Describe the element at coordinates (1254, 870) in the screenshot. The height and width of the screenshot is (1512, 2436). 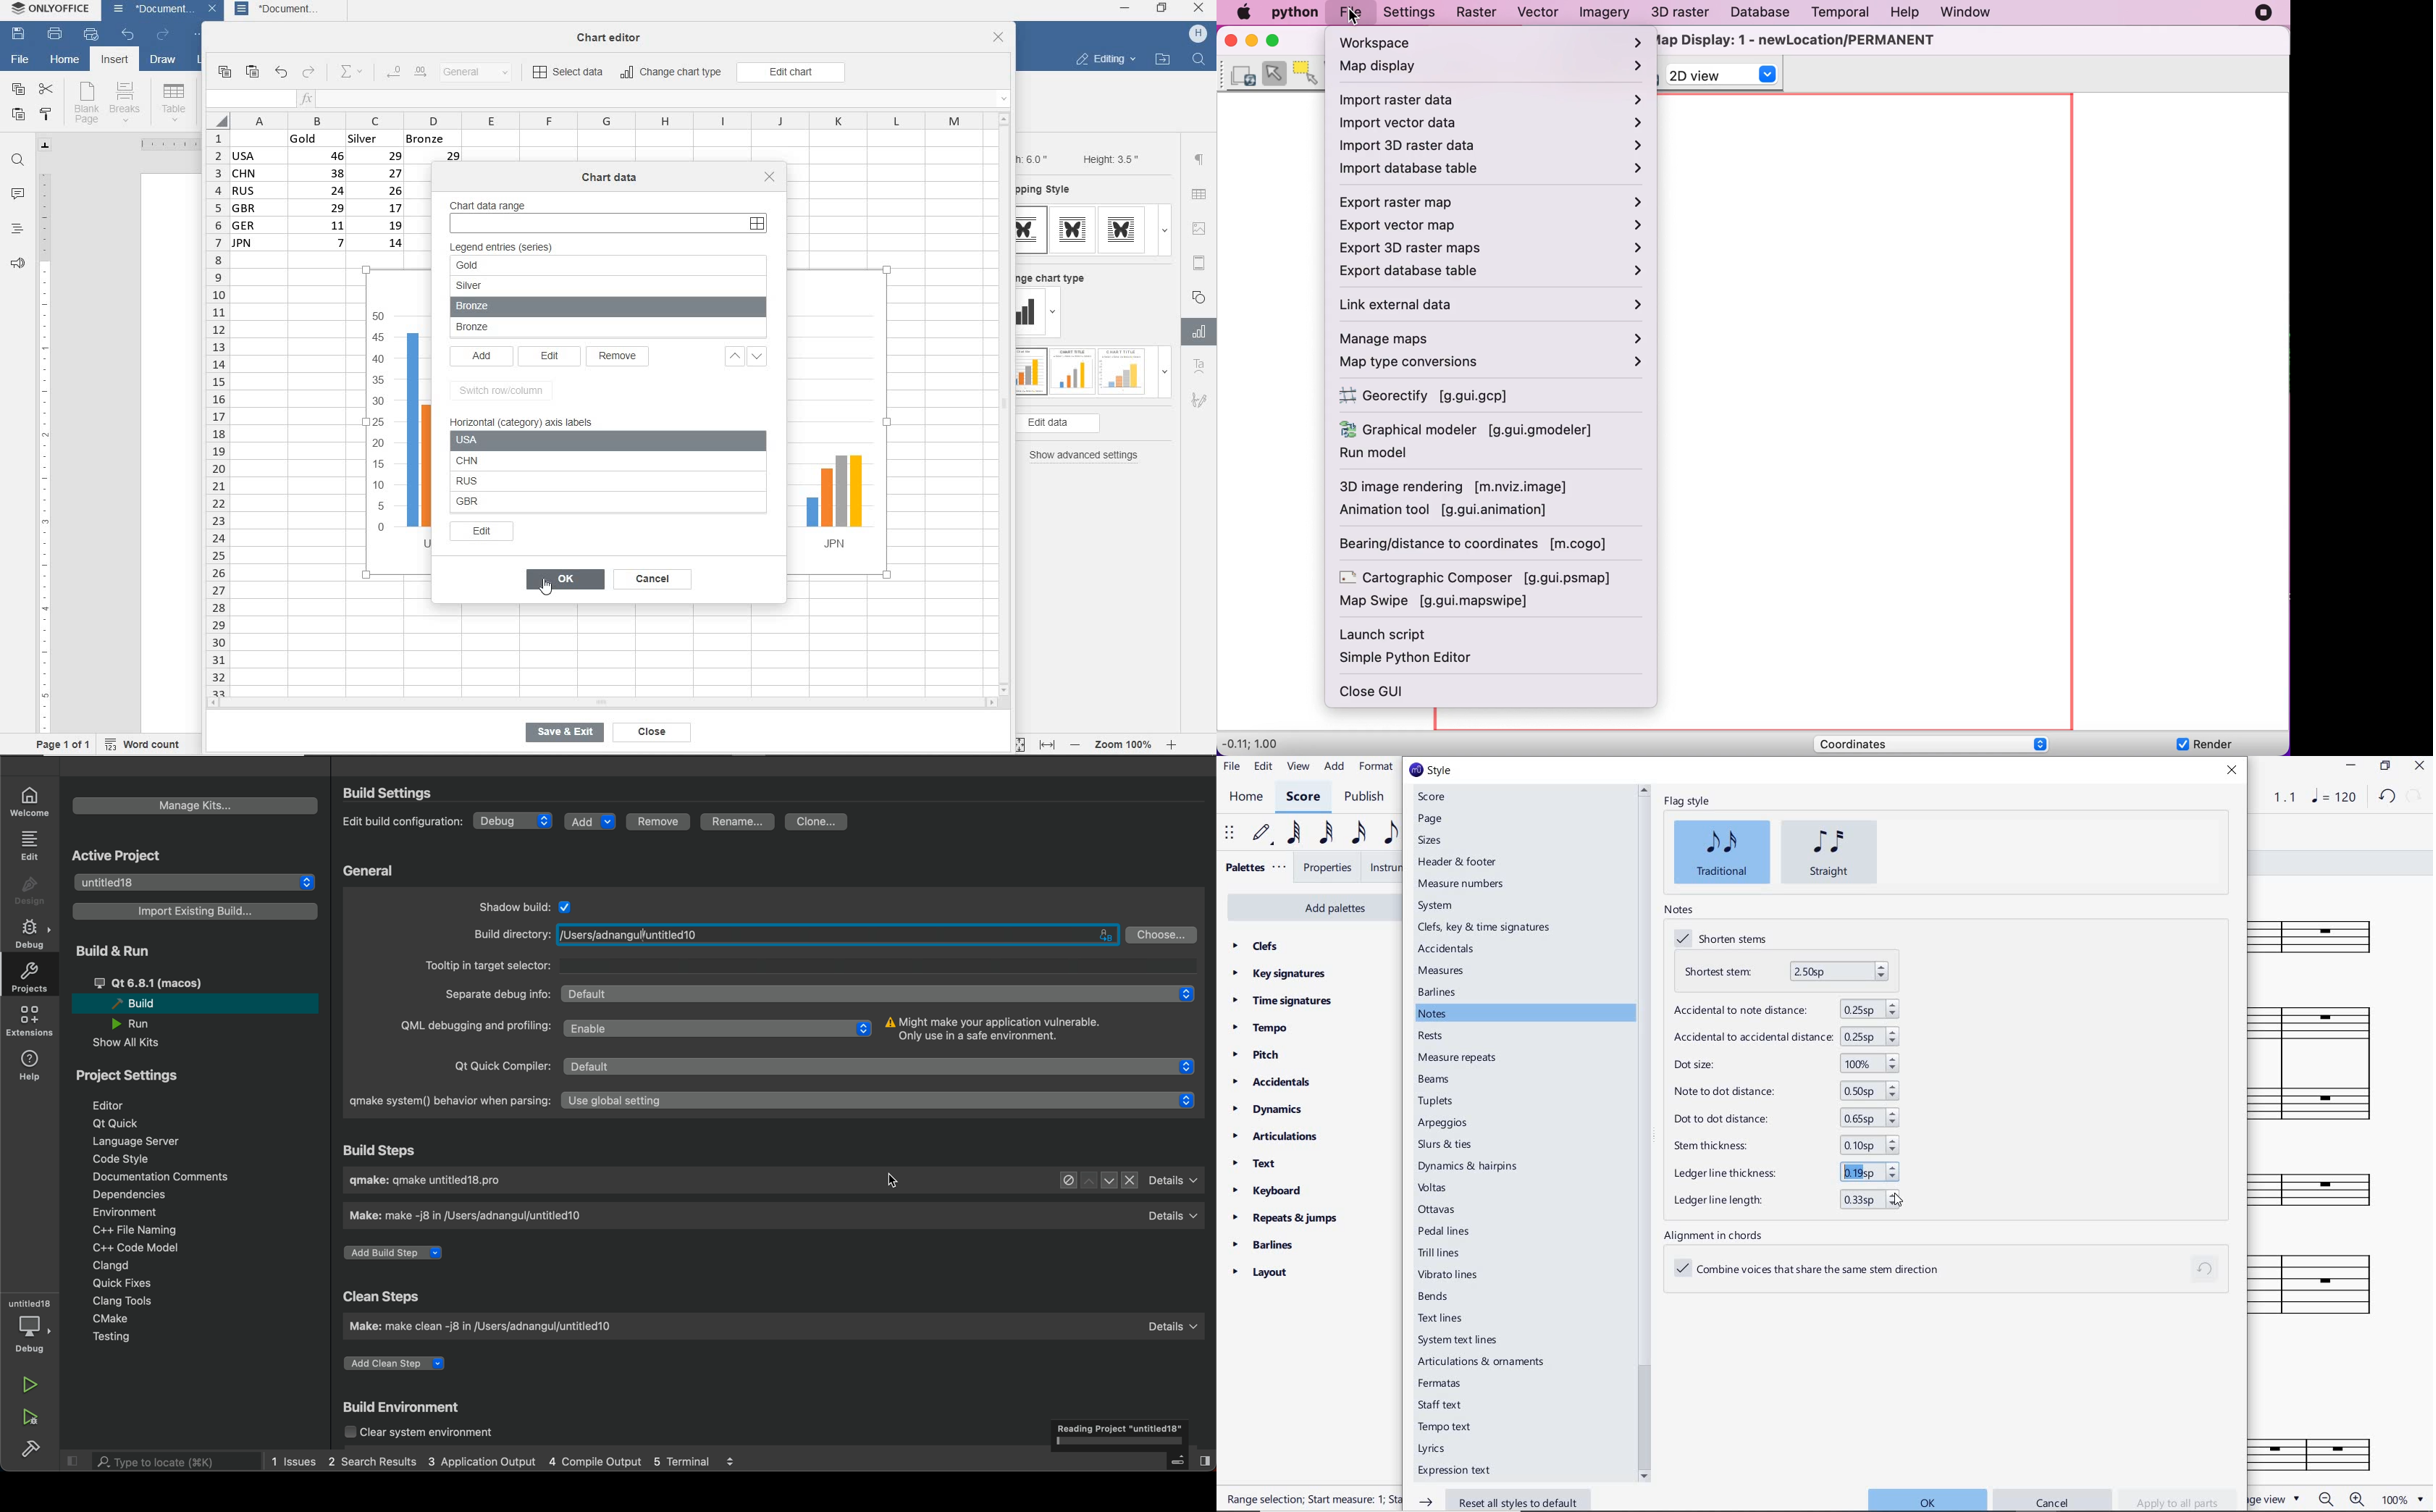
I see `palettes` at that location.